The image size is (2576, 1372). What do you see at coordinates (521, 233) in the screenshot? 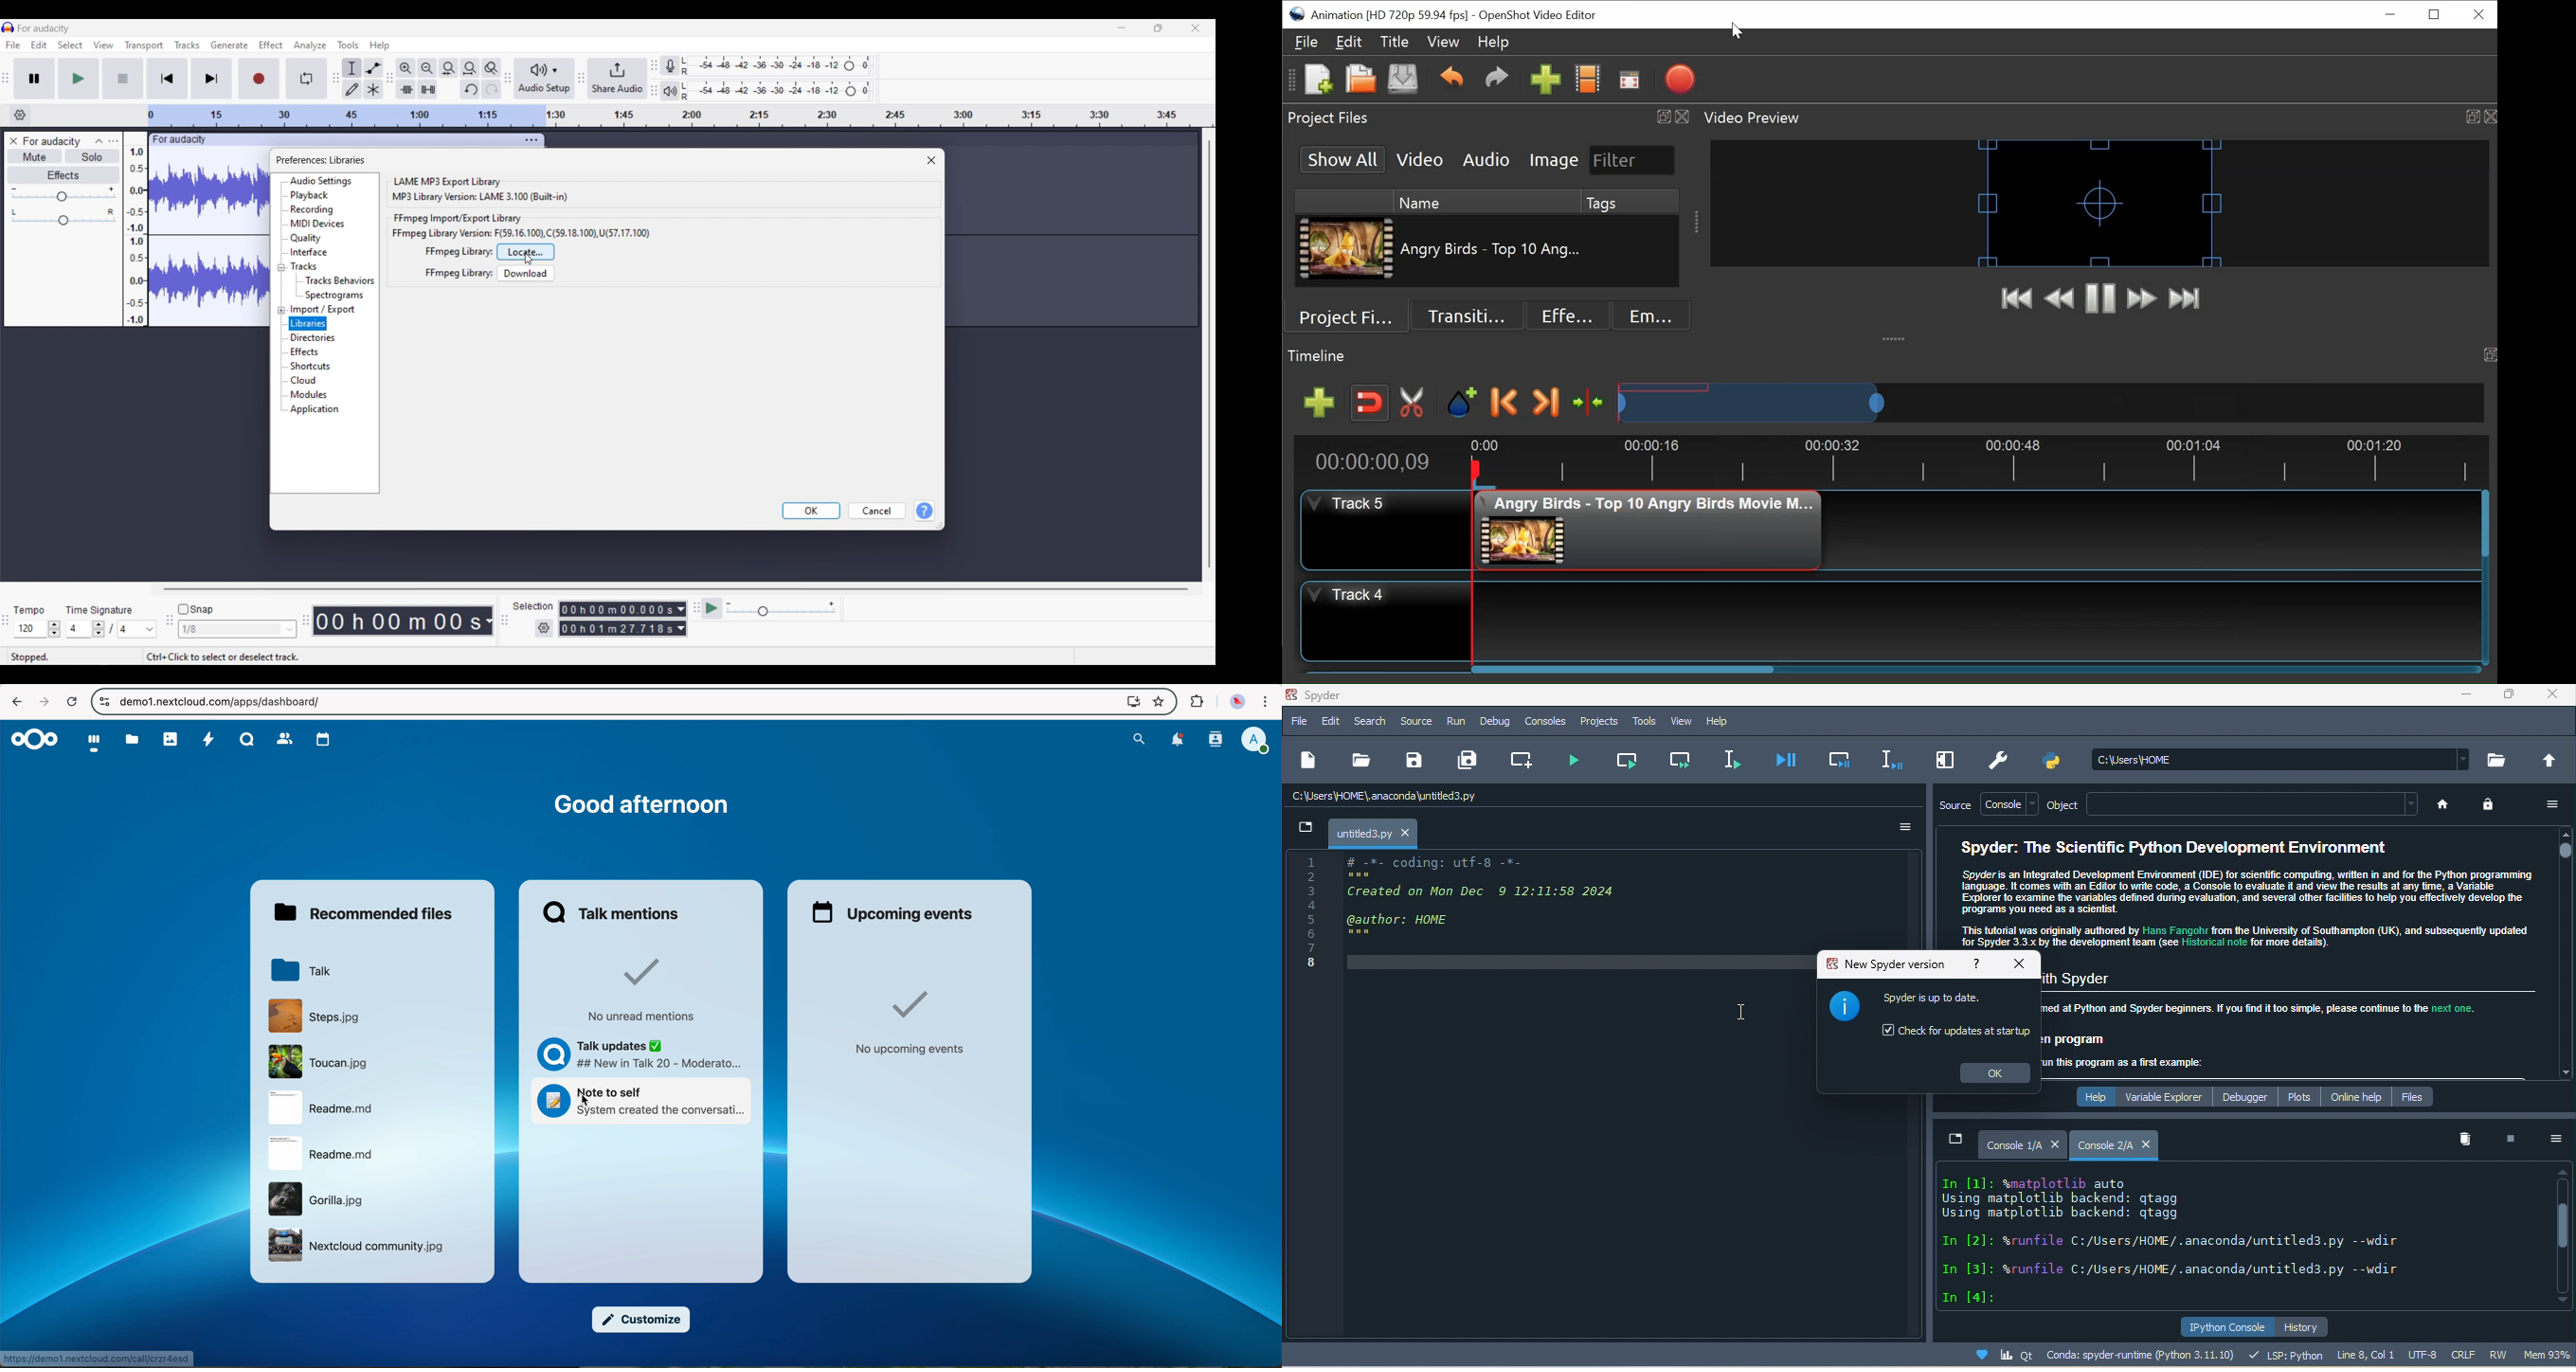
I see `FFmpeg library version: F(59.16.100), C(59.18.100), U(57.17.100)` at bounding box center [521, 233].